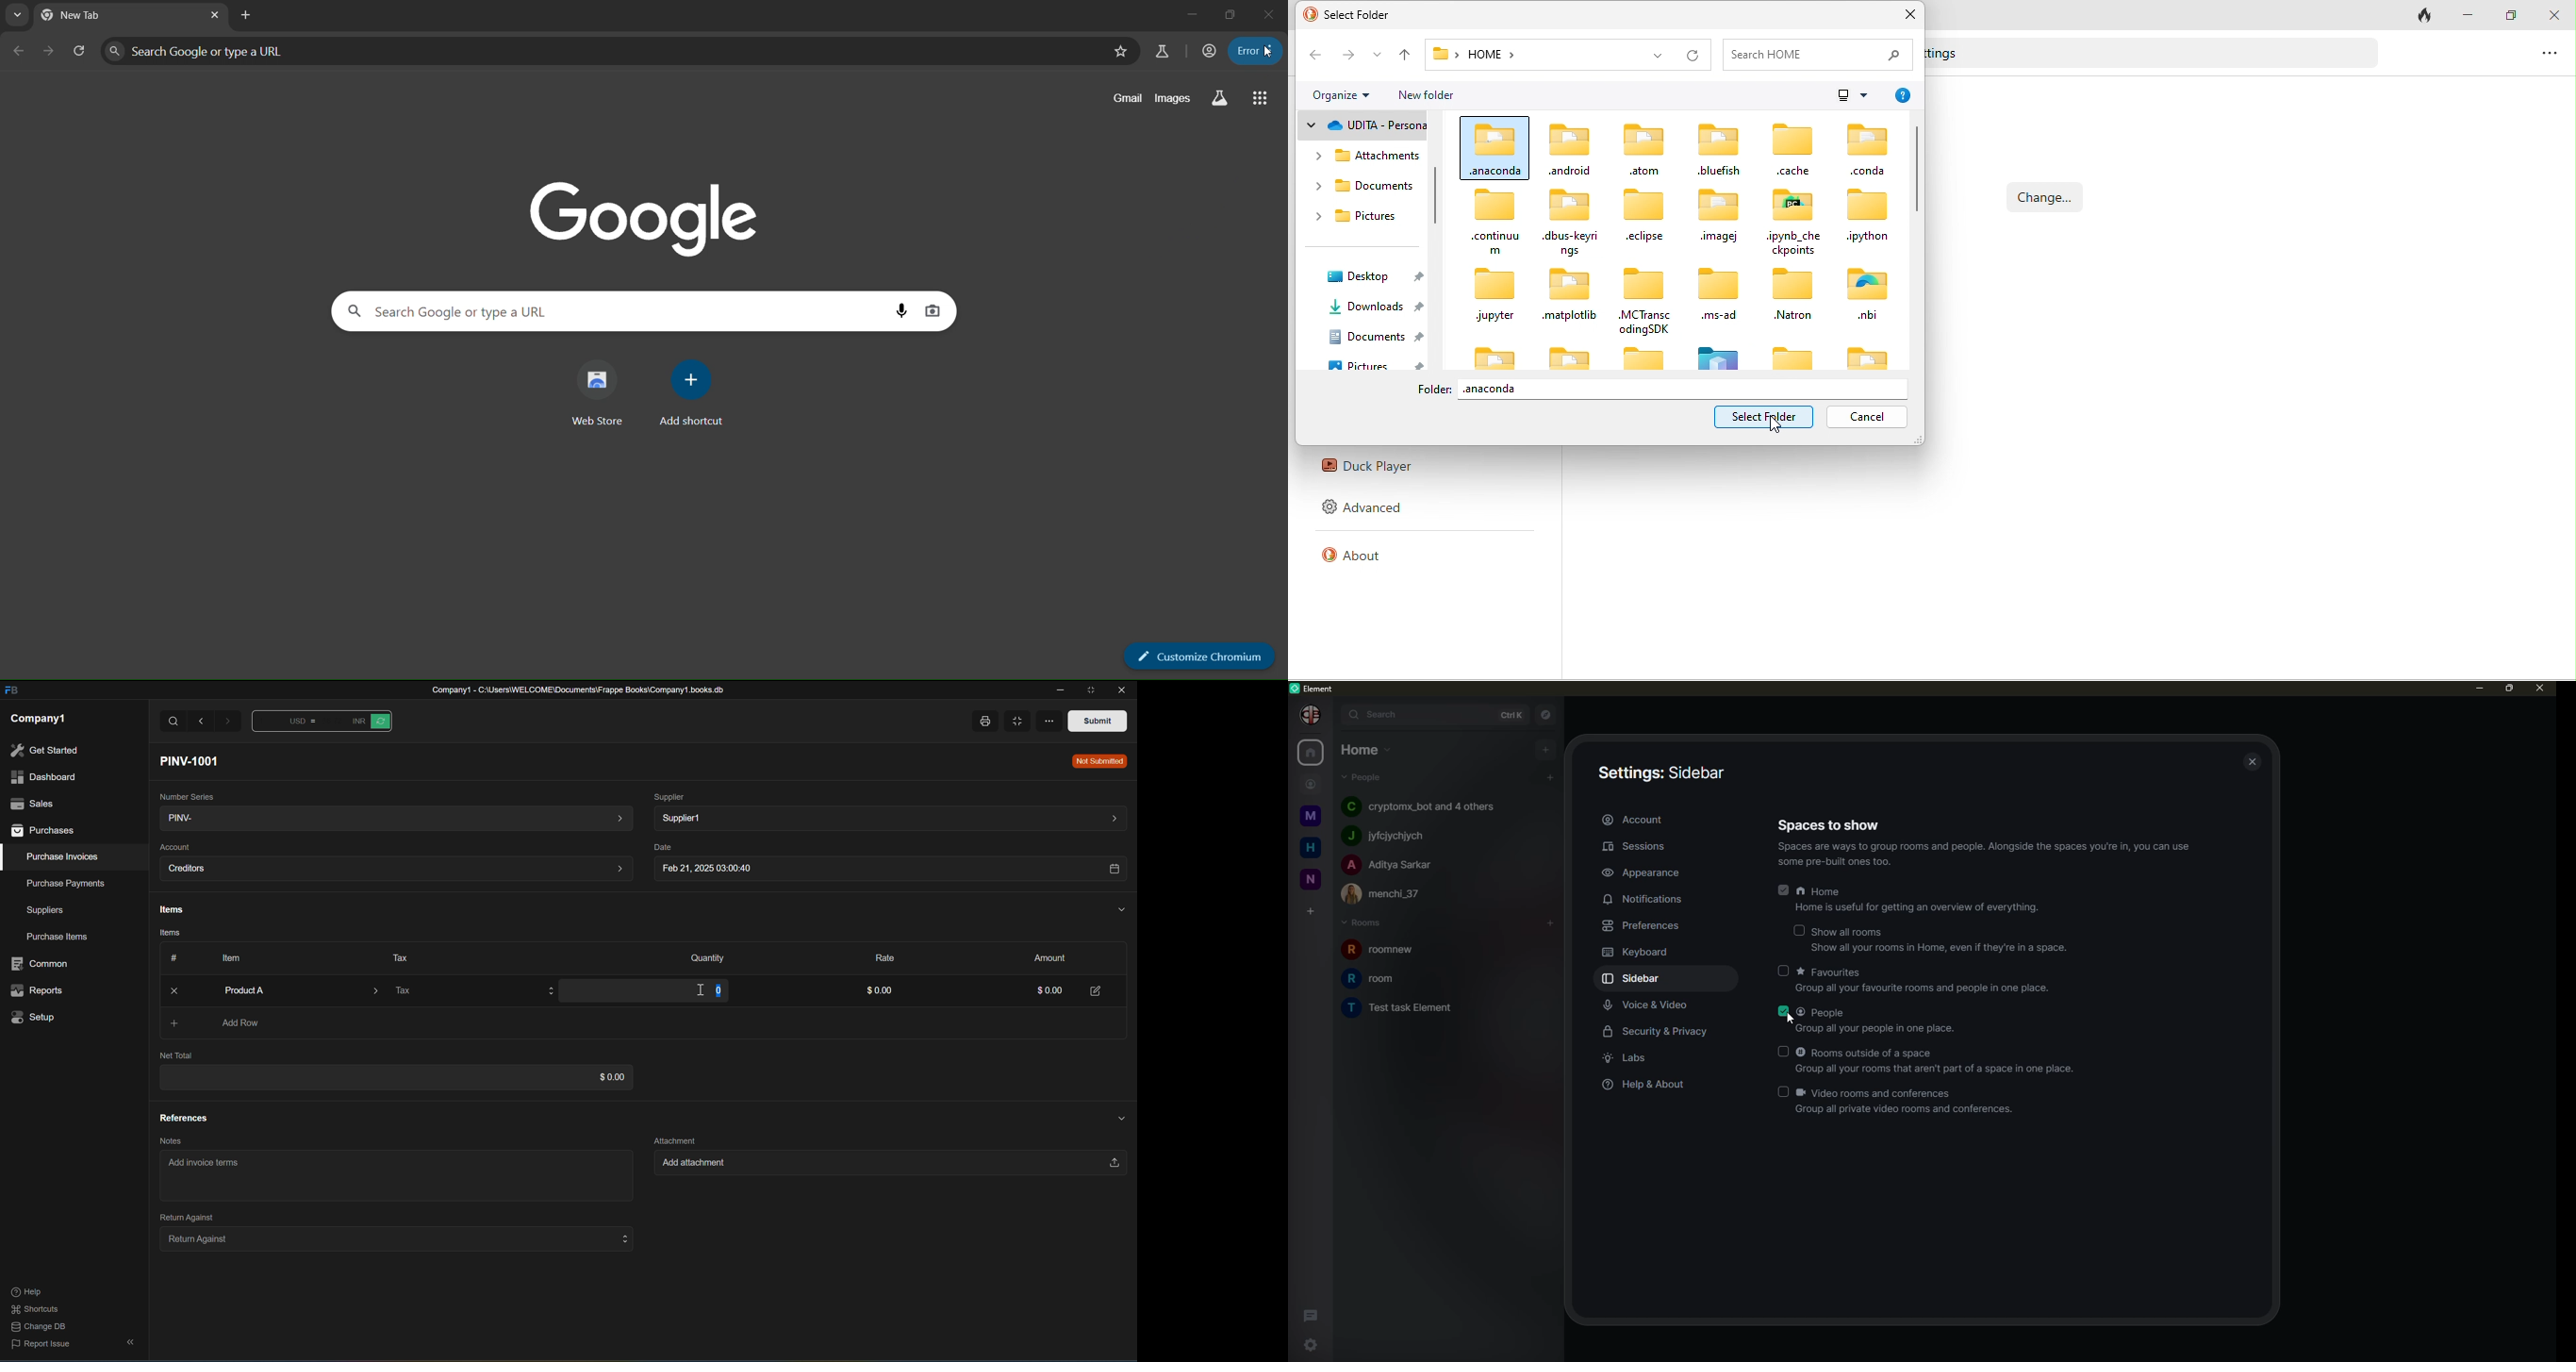  What do you see at coordinates (289, 723) in the screenshot?
I see `Button` at bounding box center [289, 723].